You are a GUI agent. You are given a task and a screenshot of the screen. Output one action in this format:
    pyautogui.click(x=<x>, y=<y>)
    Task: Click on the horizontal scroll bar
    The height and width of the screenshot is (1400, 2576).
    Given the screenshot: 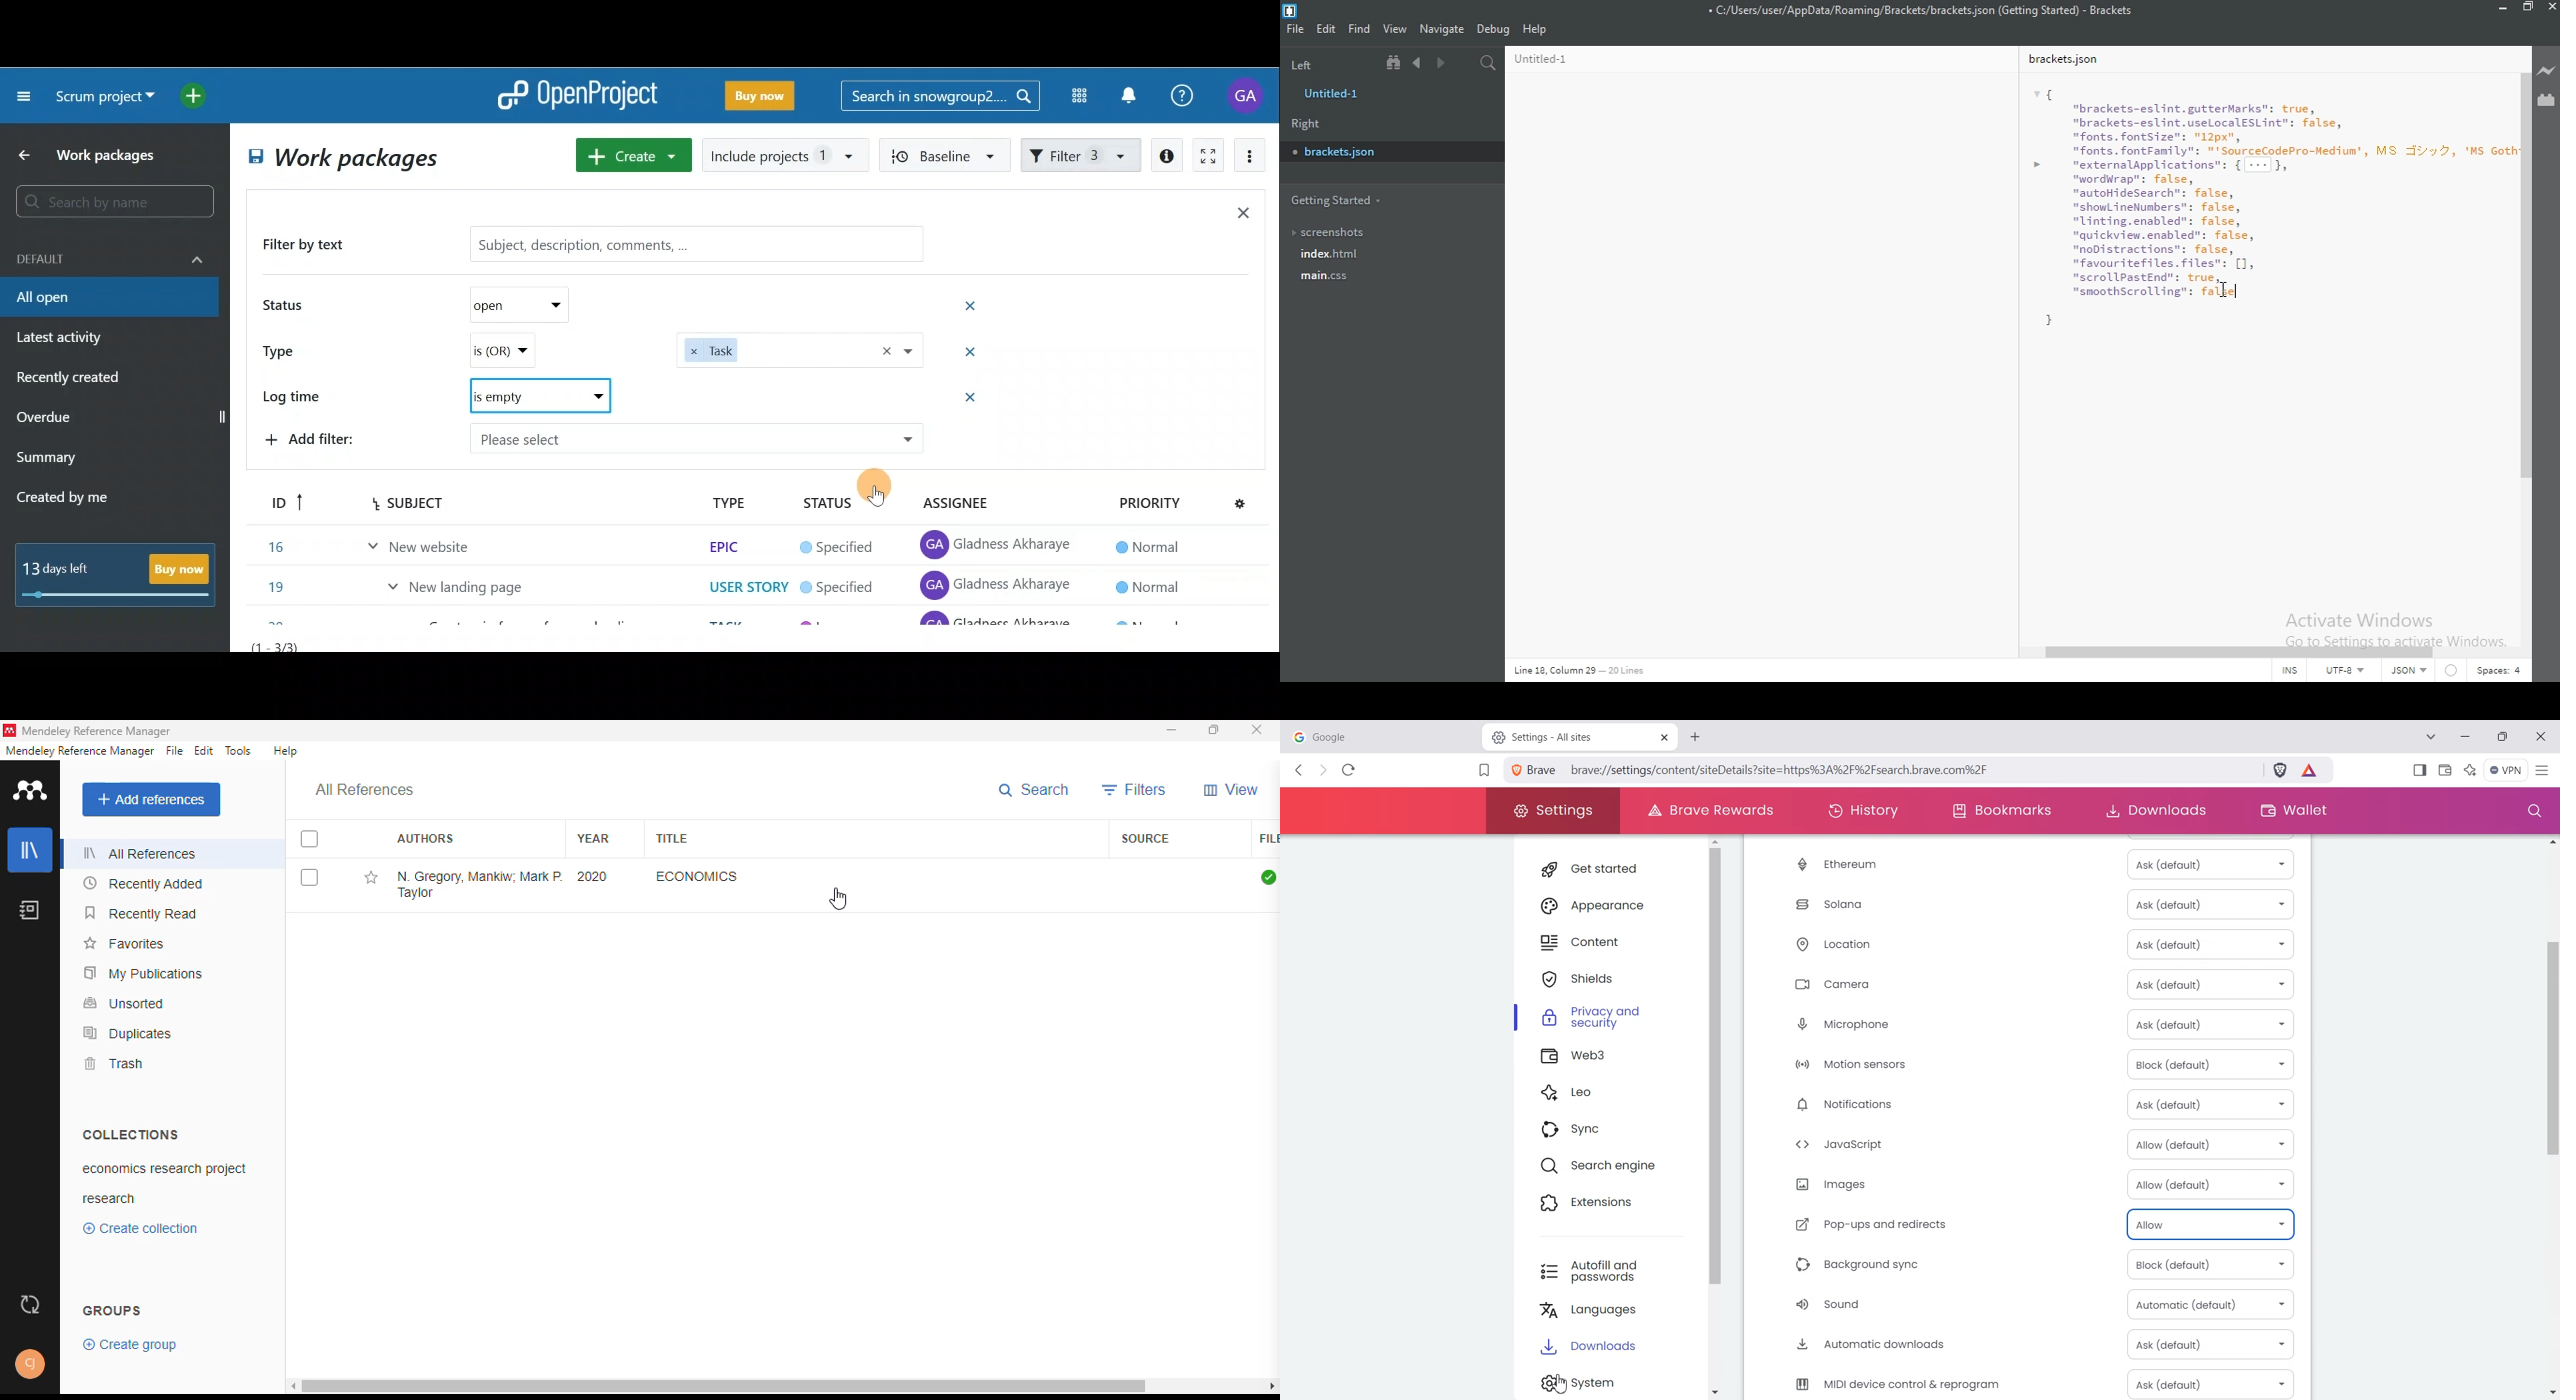 What is the action you would take?
    pyautogui.click(x=722, y=1386)
    